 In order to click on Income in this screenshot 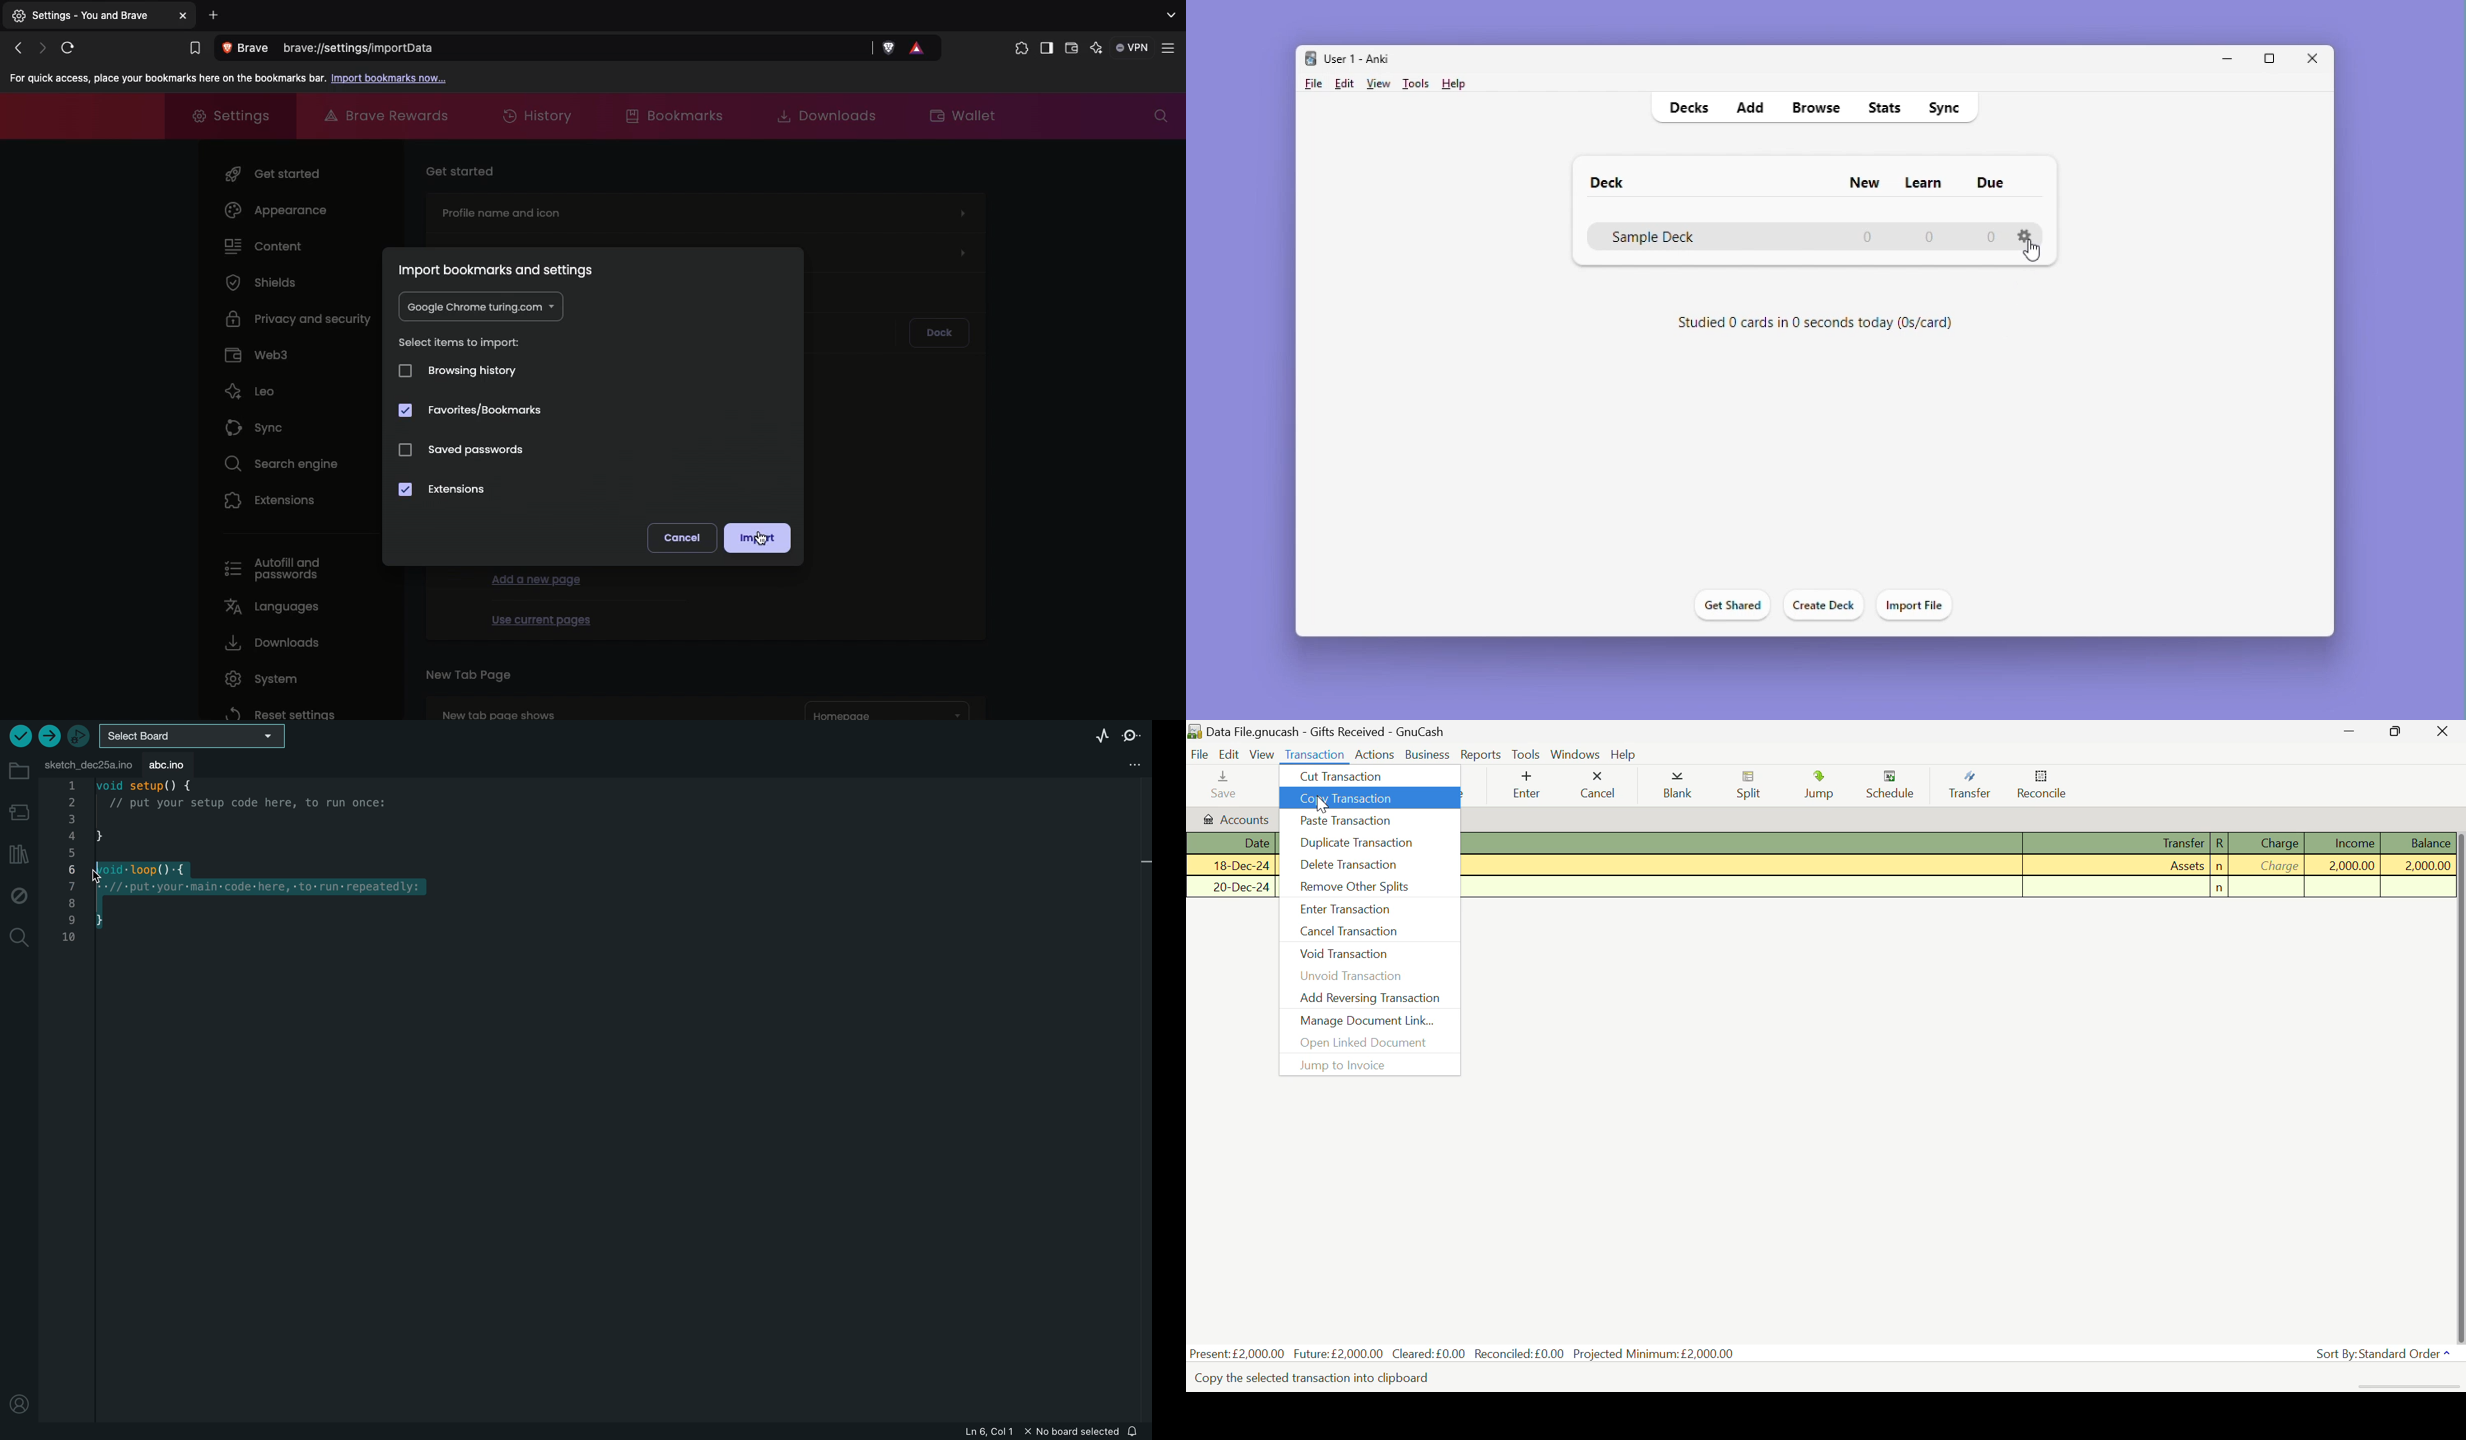, I will do `click(2345, 888)`.